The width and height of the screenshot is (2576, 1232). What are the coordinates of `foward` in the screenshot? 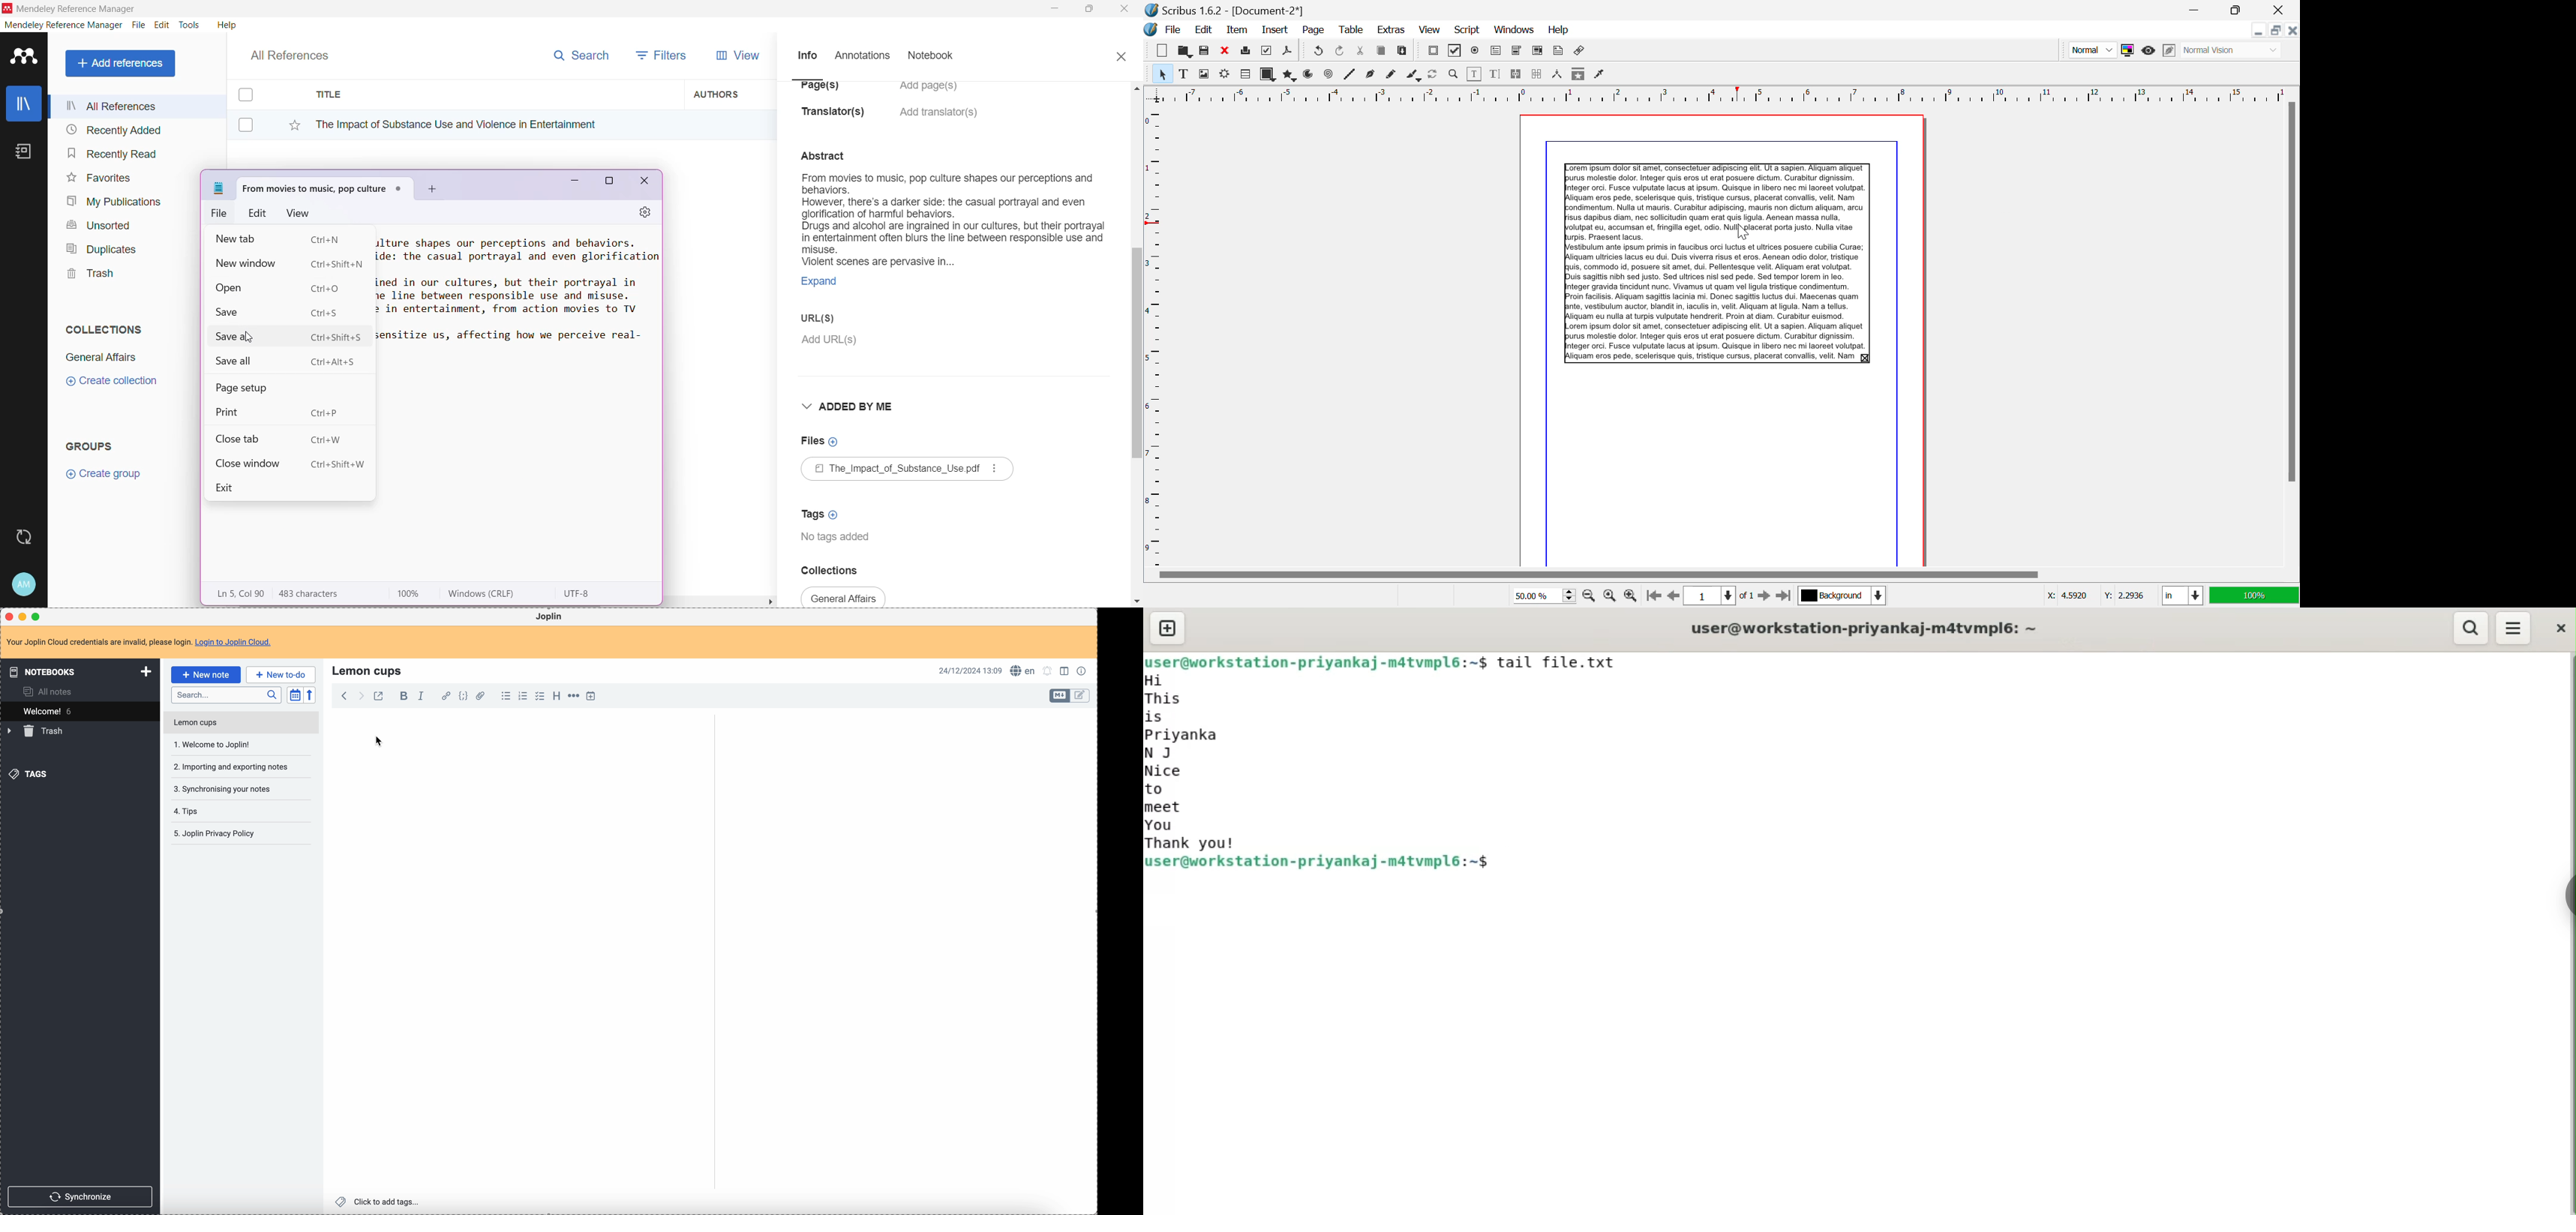 It's located at (360, 696).